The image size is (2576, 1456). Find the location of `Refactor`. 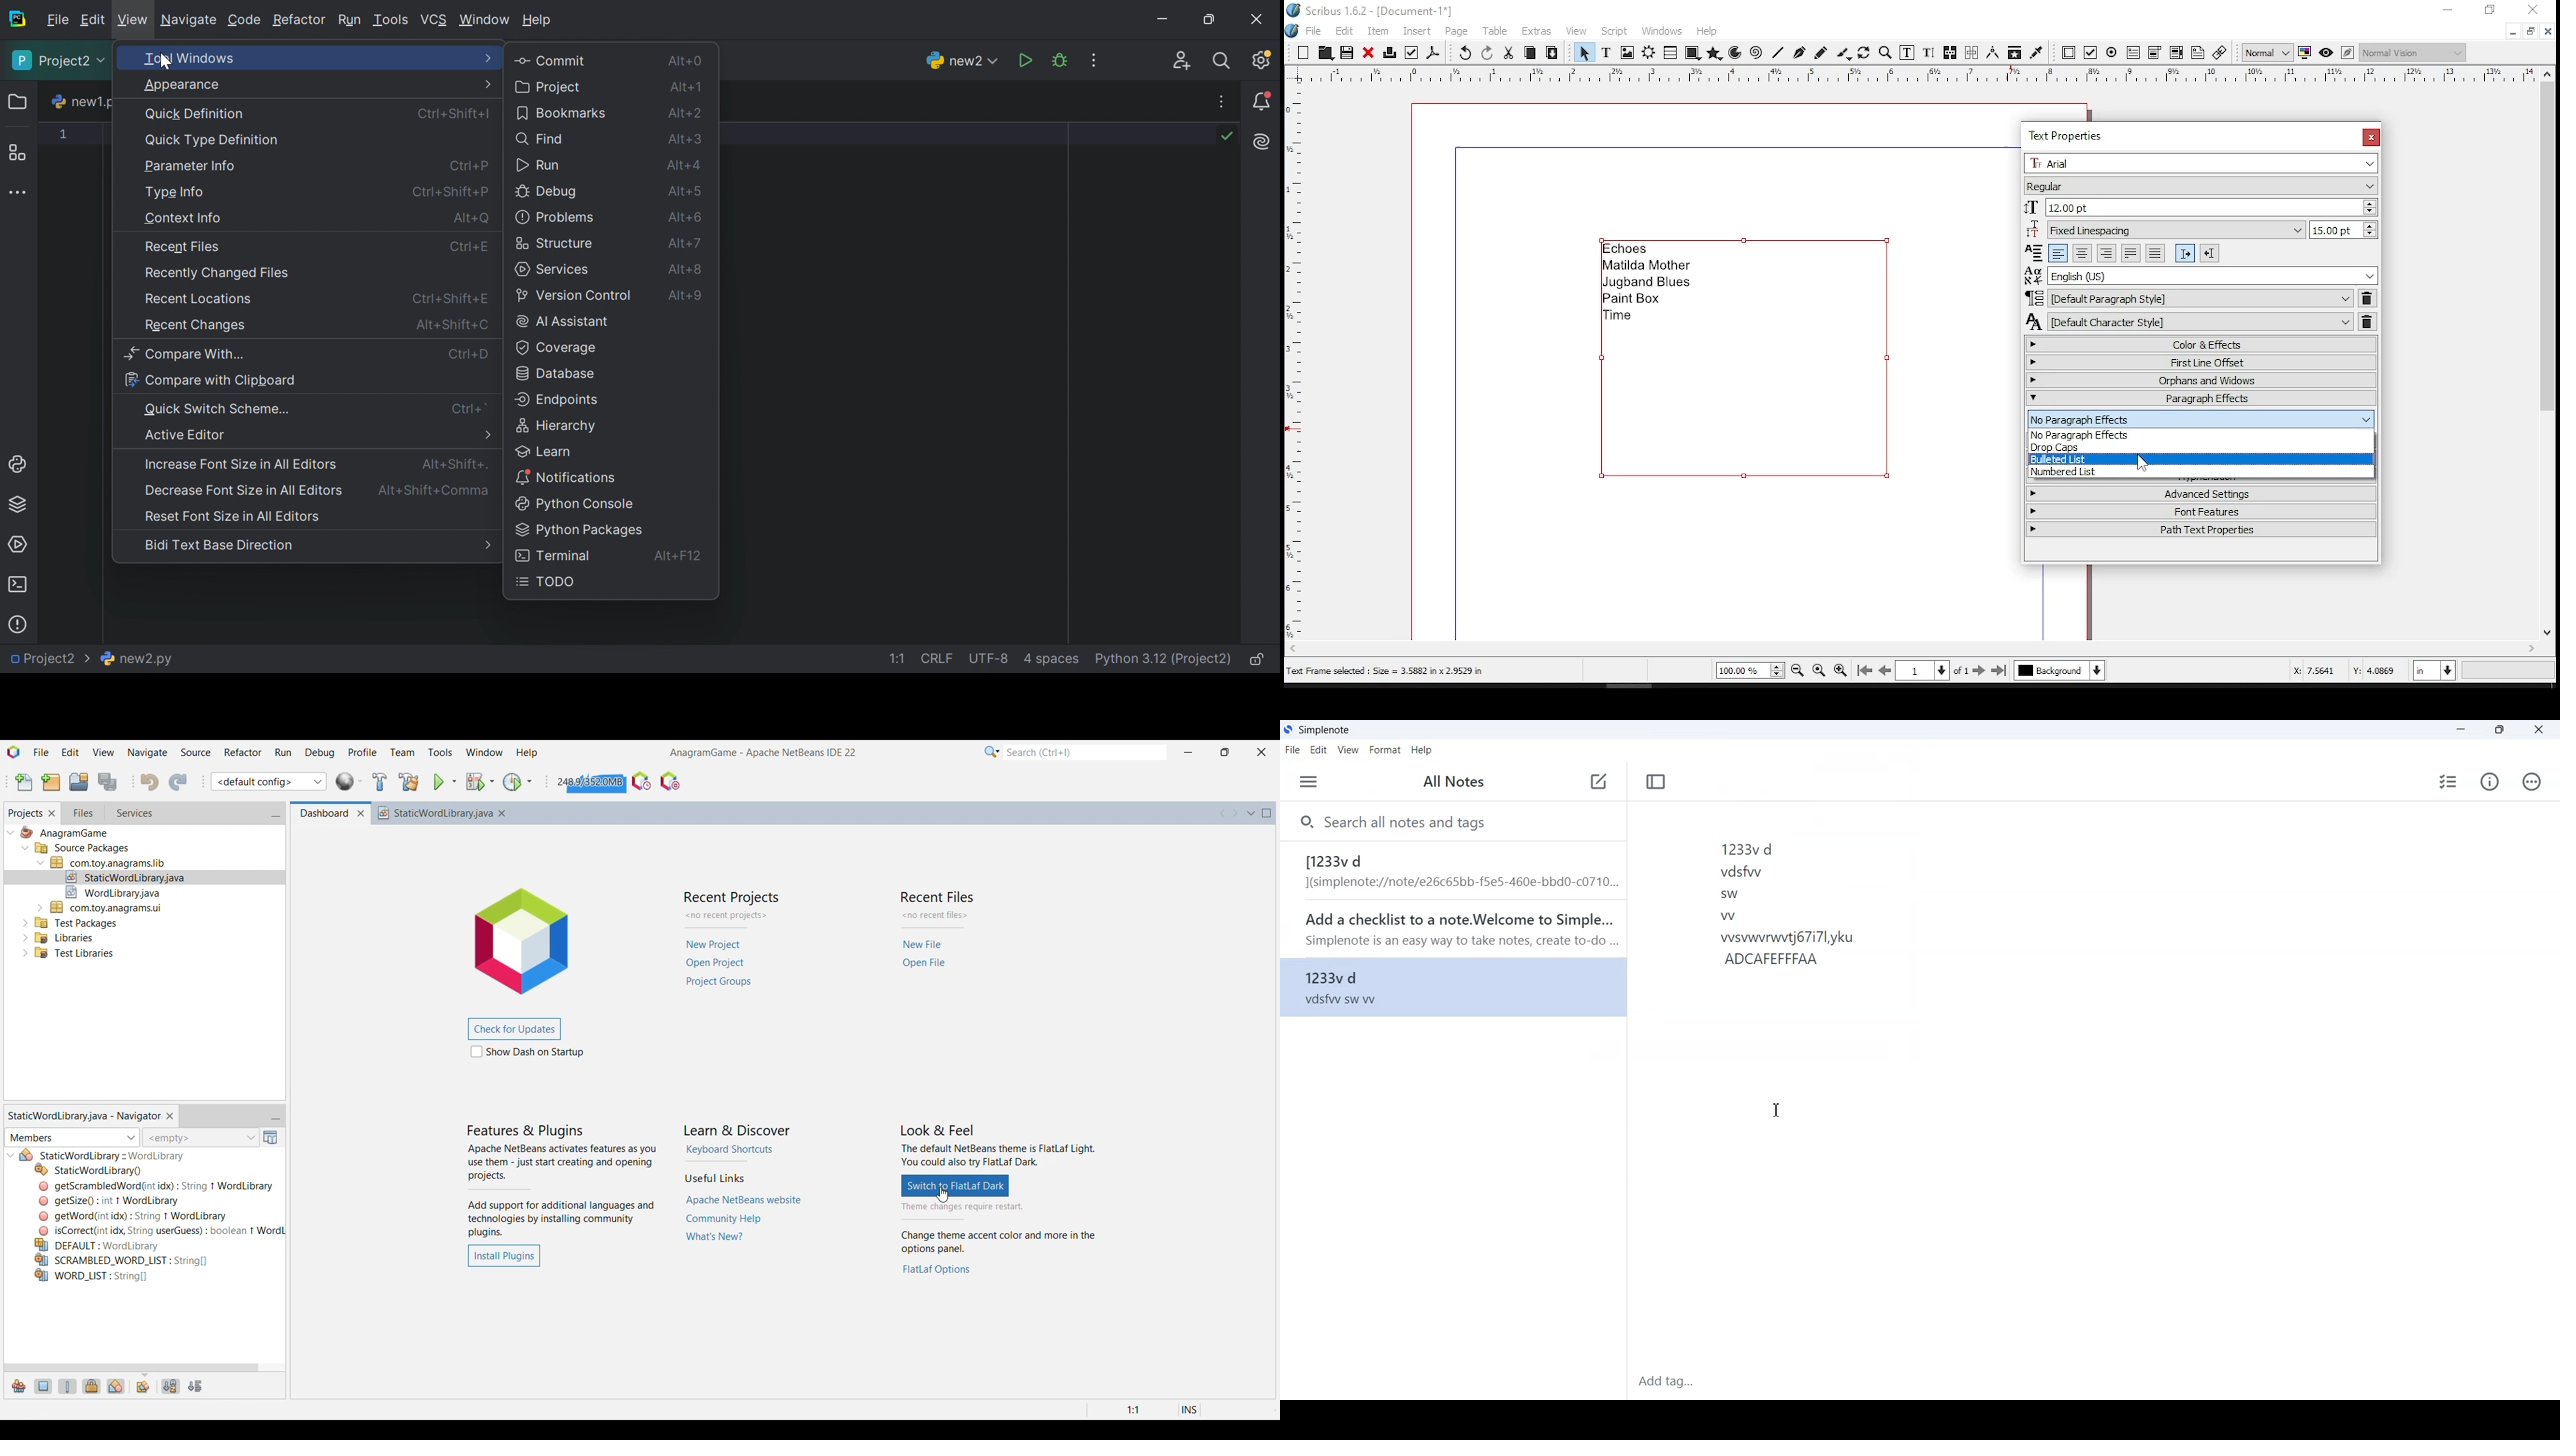

Refactor is located at coordinates (299, 19).